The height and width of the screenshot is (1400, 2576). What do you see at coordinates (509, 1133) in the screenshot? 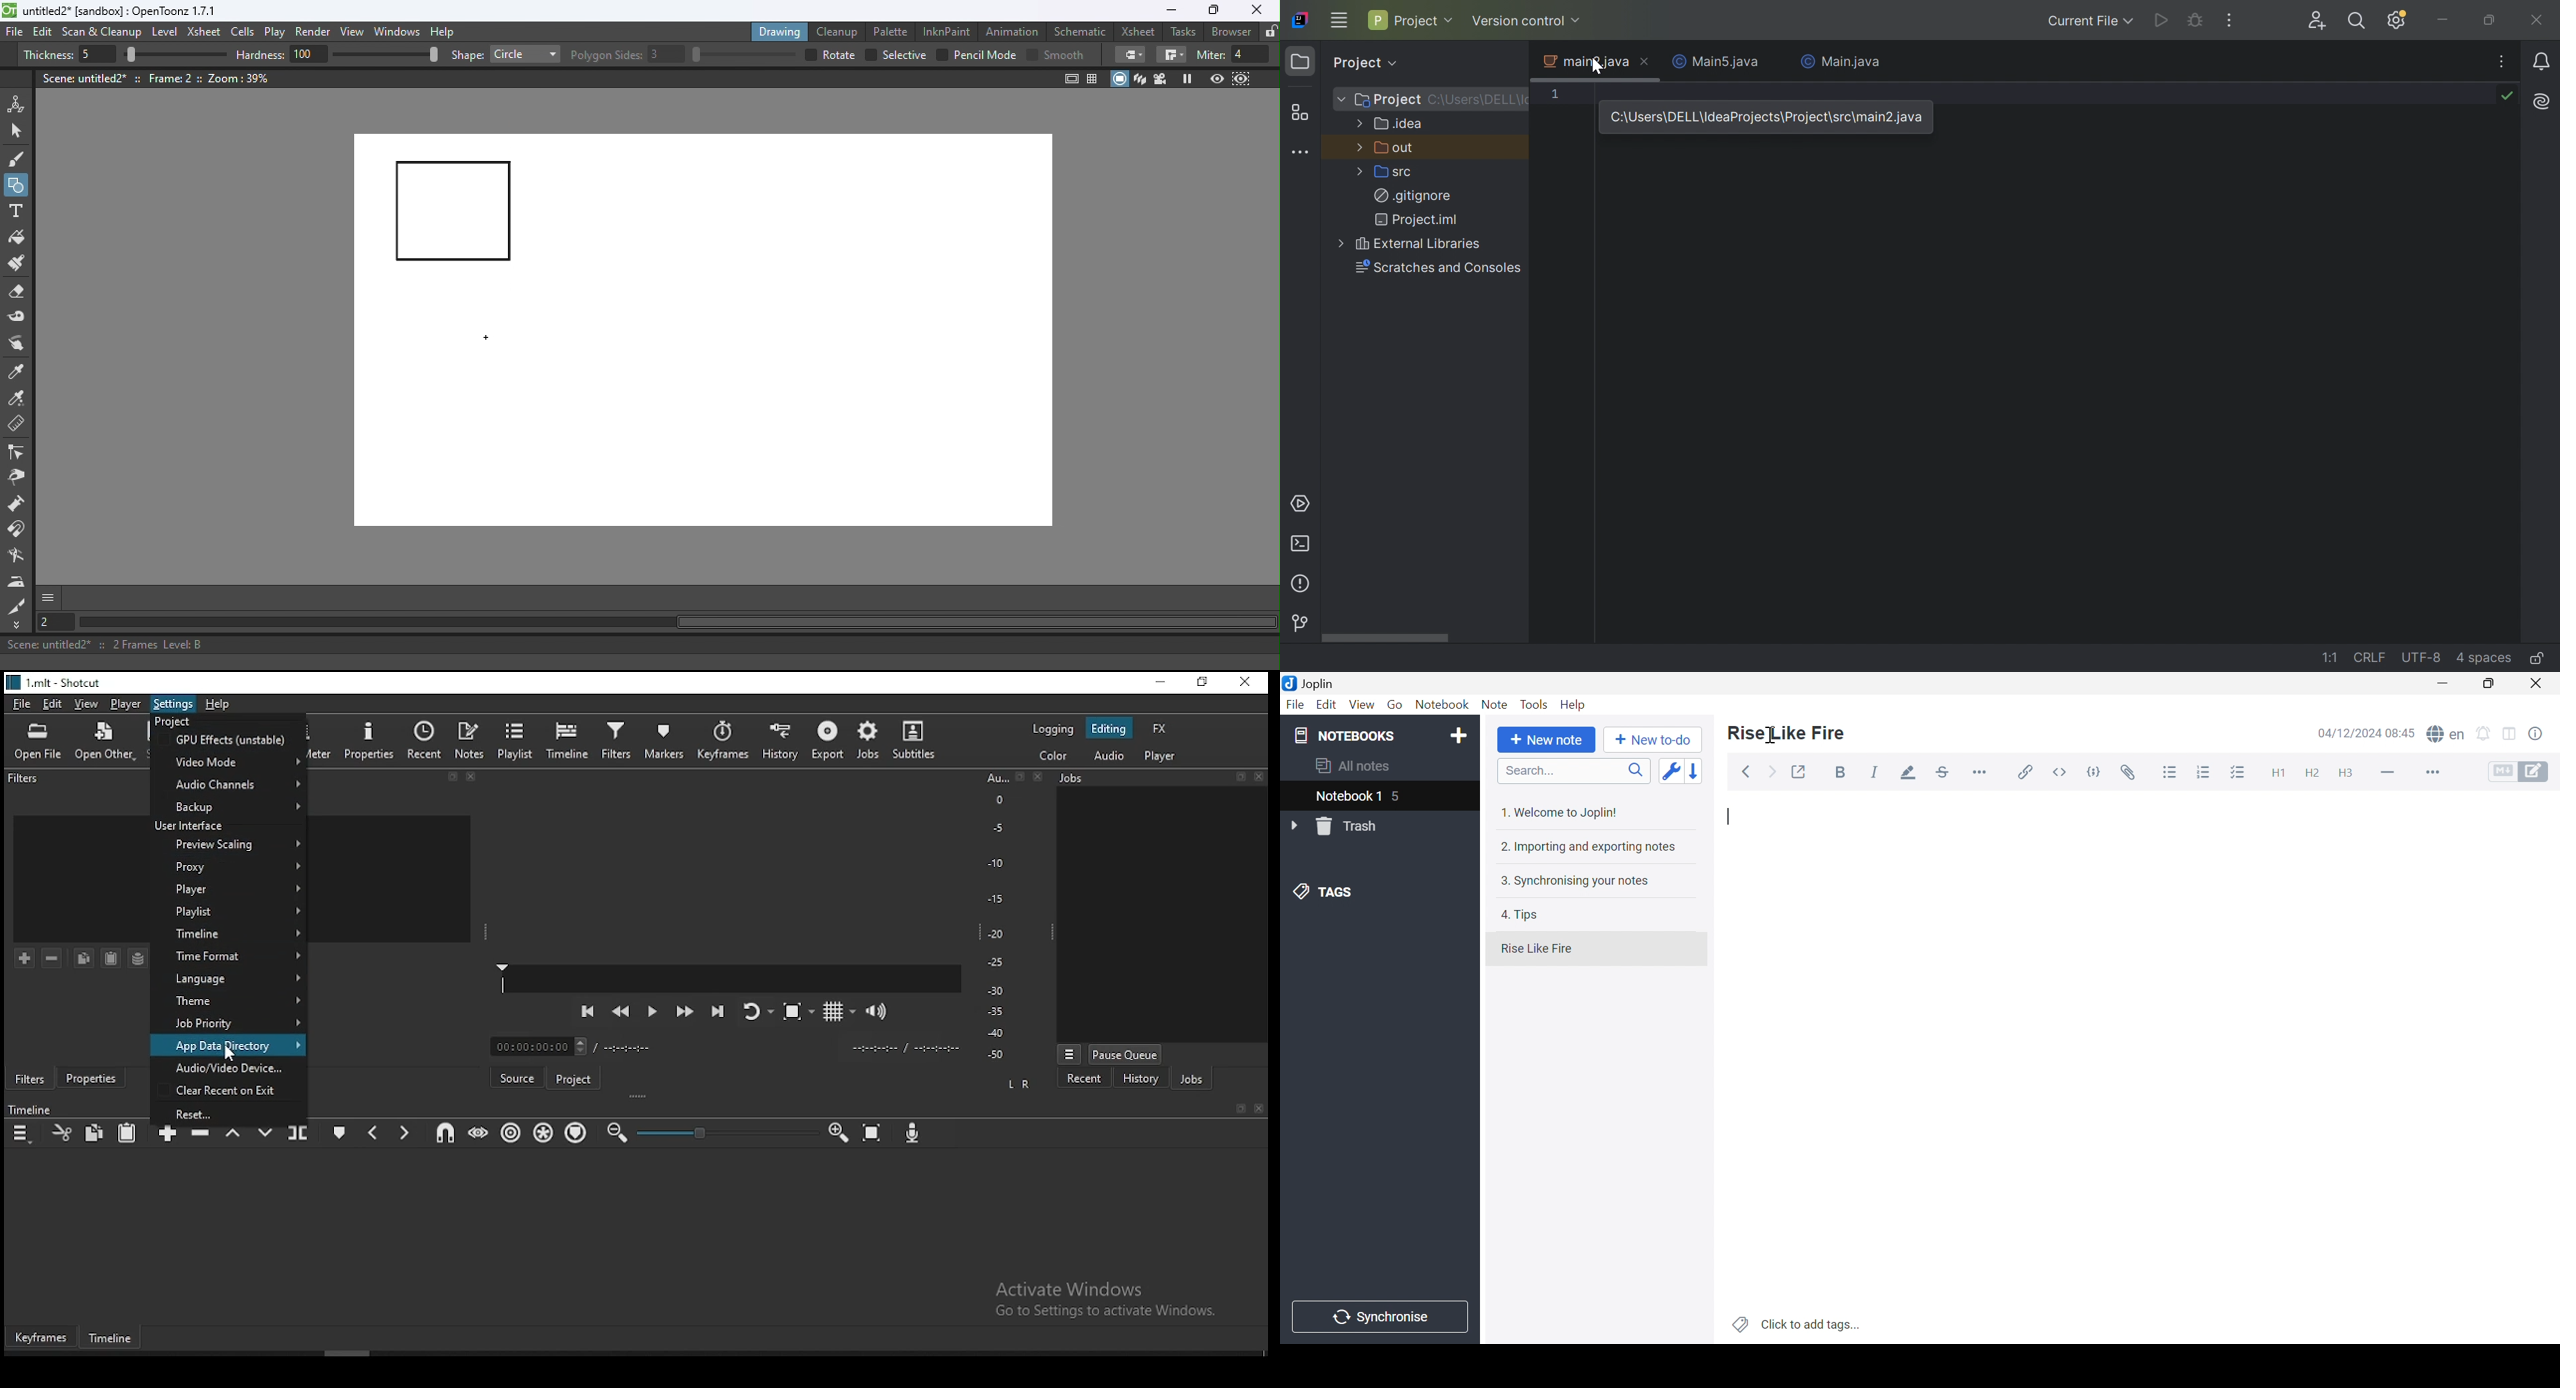
I see `ripple` at bounding box center [509, 1133].